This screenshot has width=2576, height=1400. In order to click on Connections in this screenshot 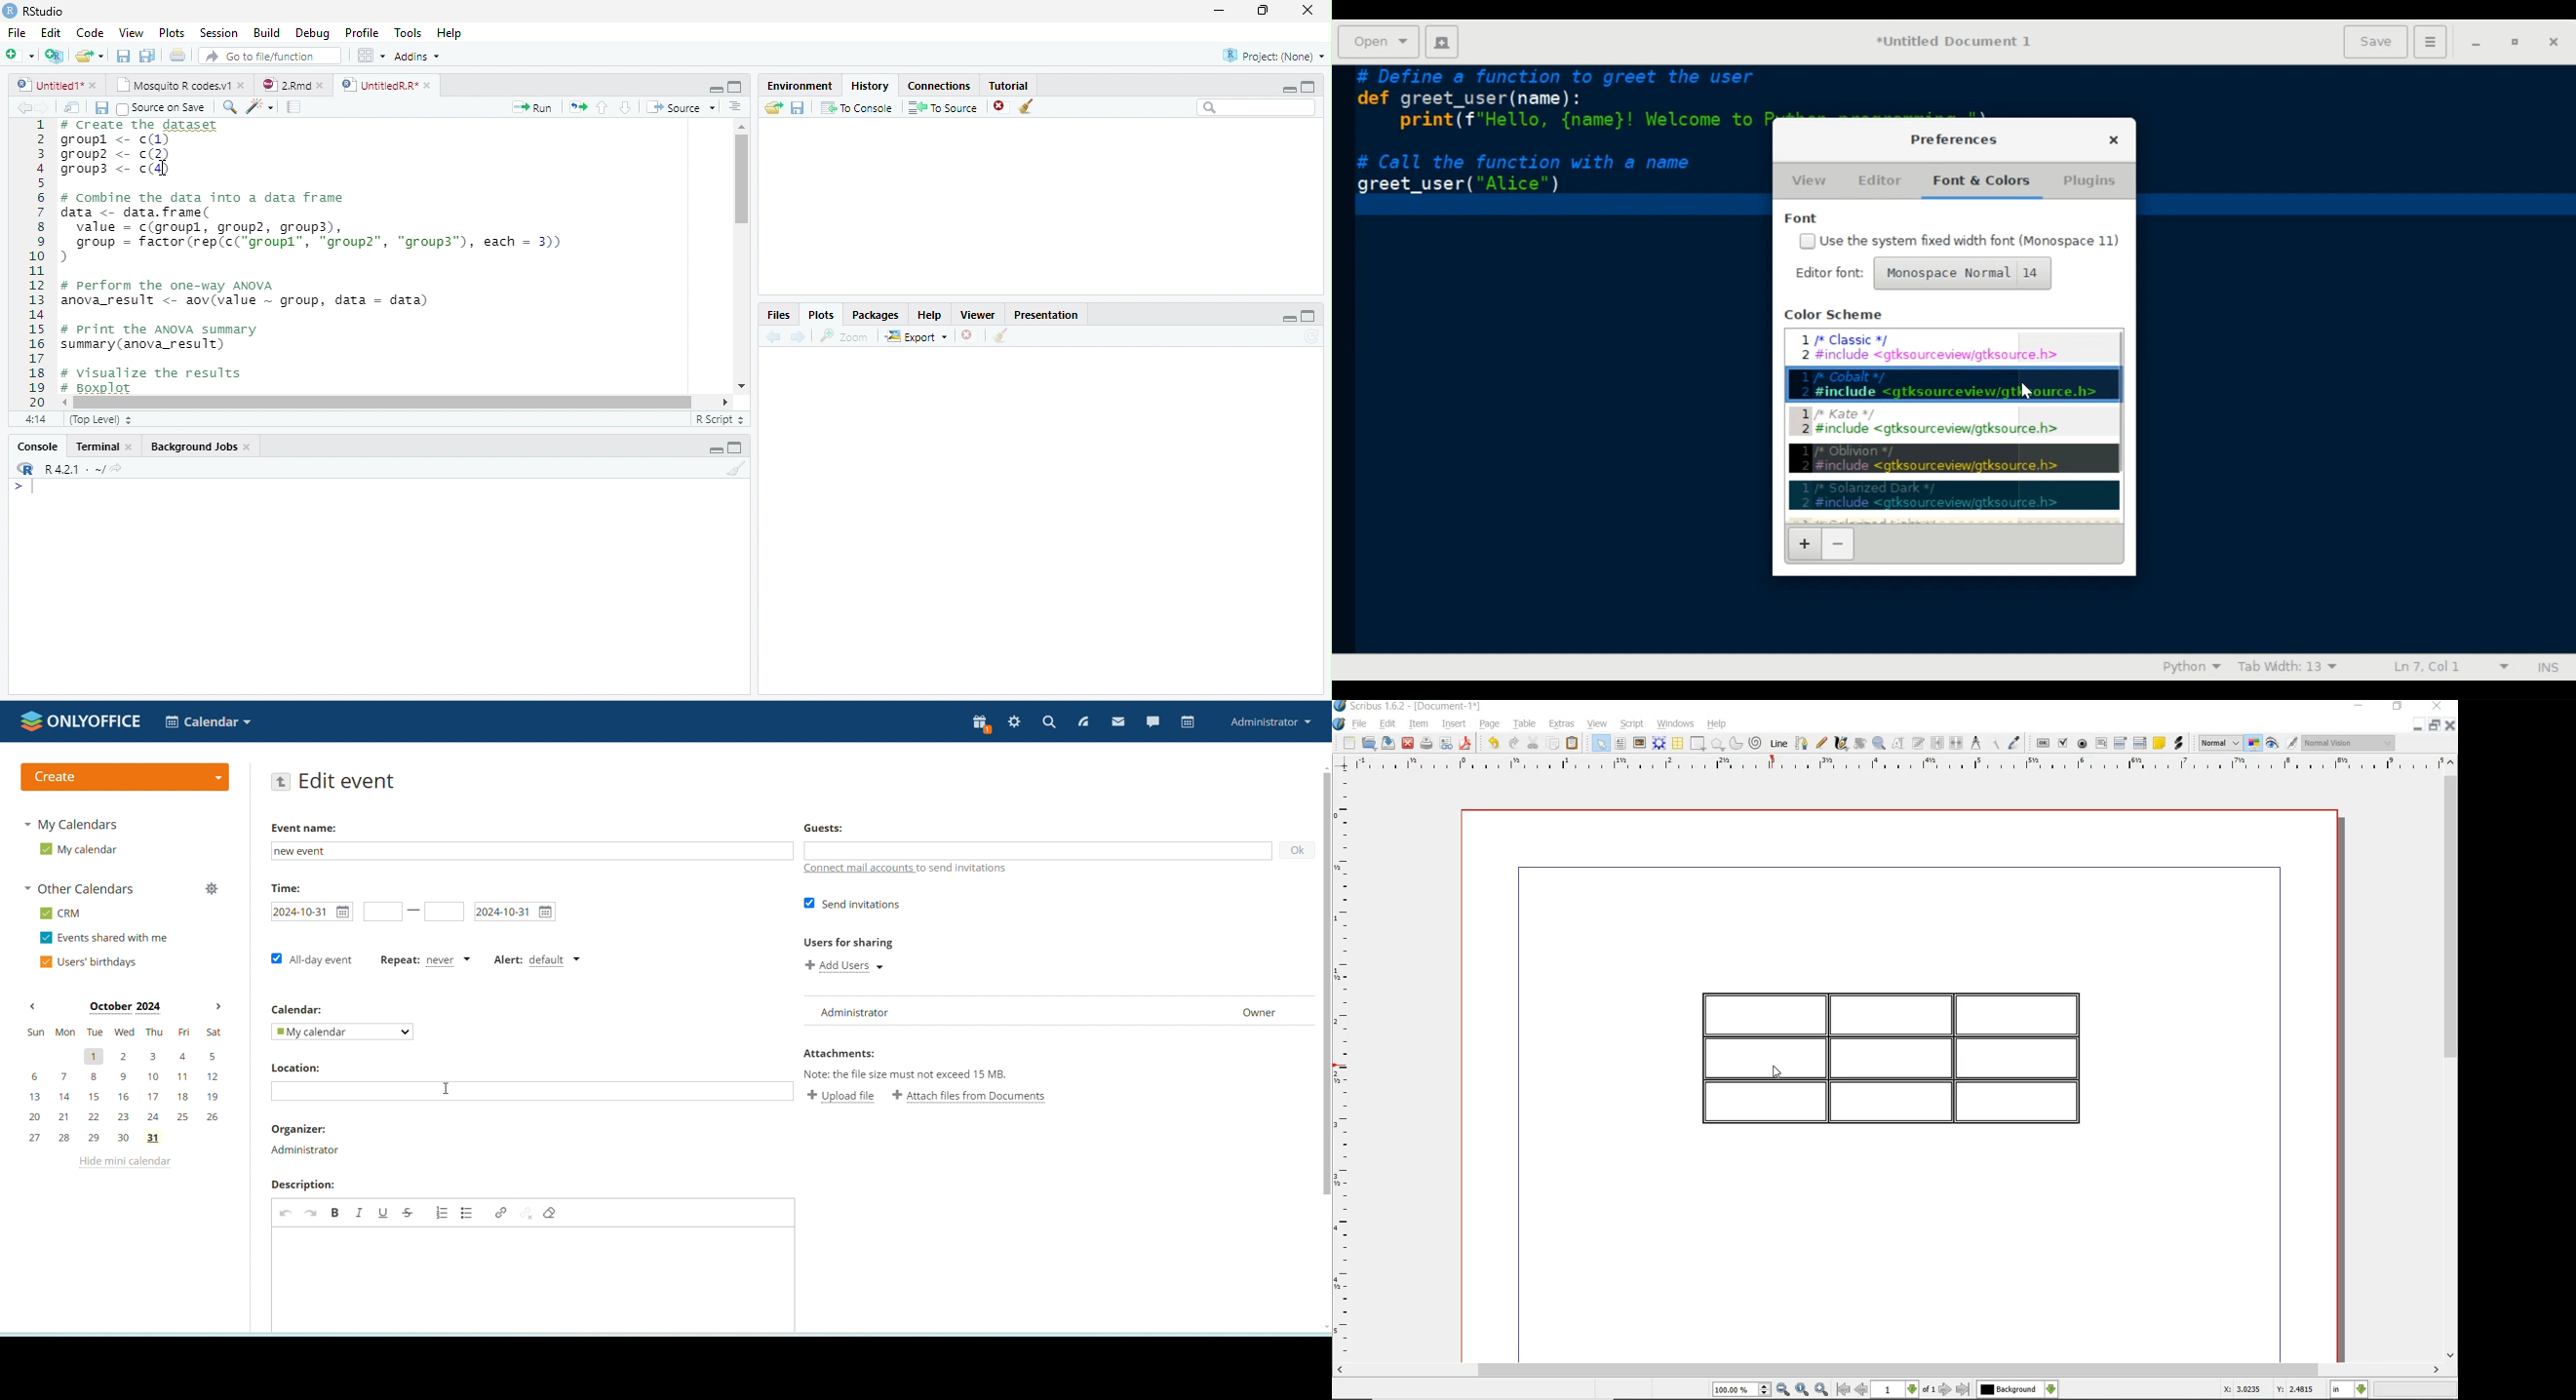, I will do `click(941, 84)`.